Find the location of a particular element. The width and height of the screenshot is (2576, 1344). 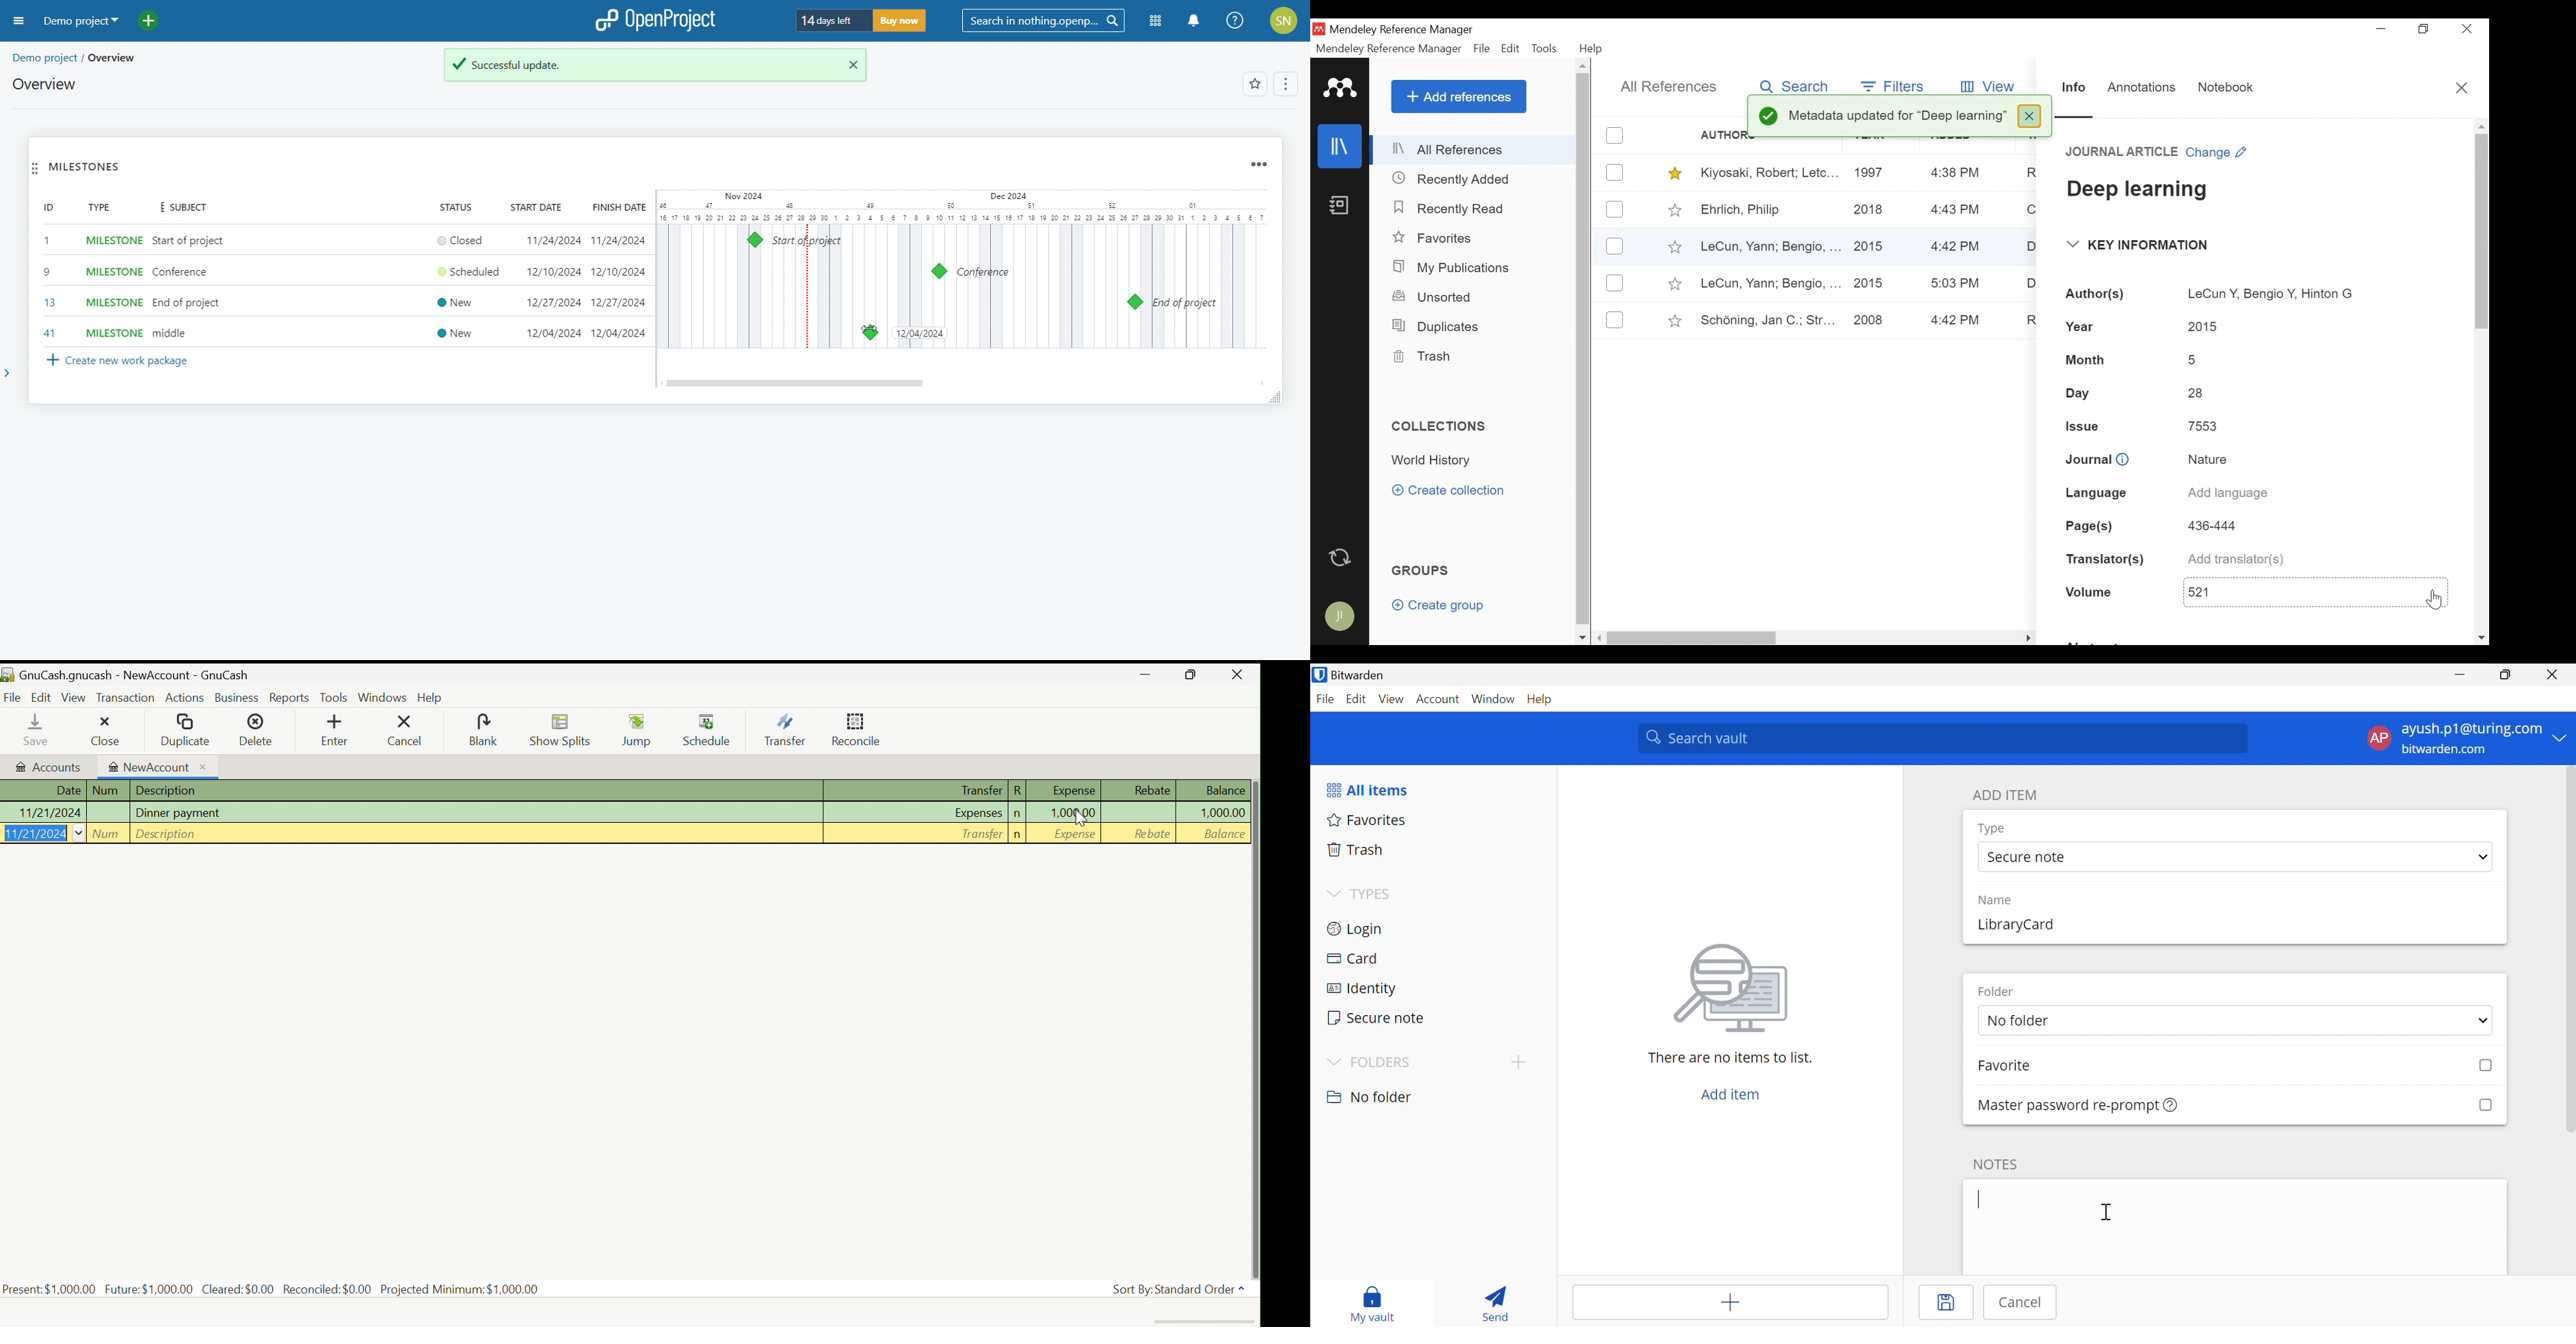

id is located at coordinates (48, 207).